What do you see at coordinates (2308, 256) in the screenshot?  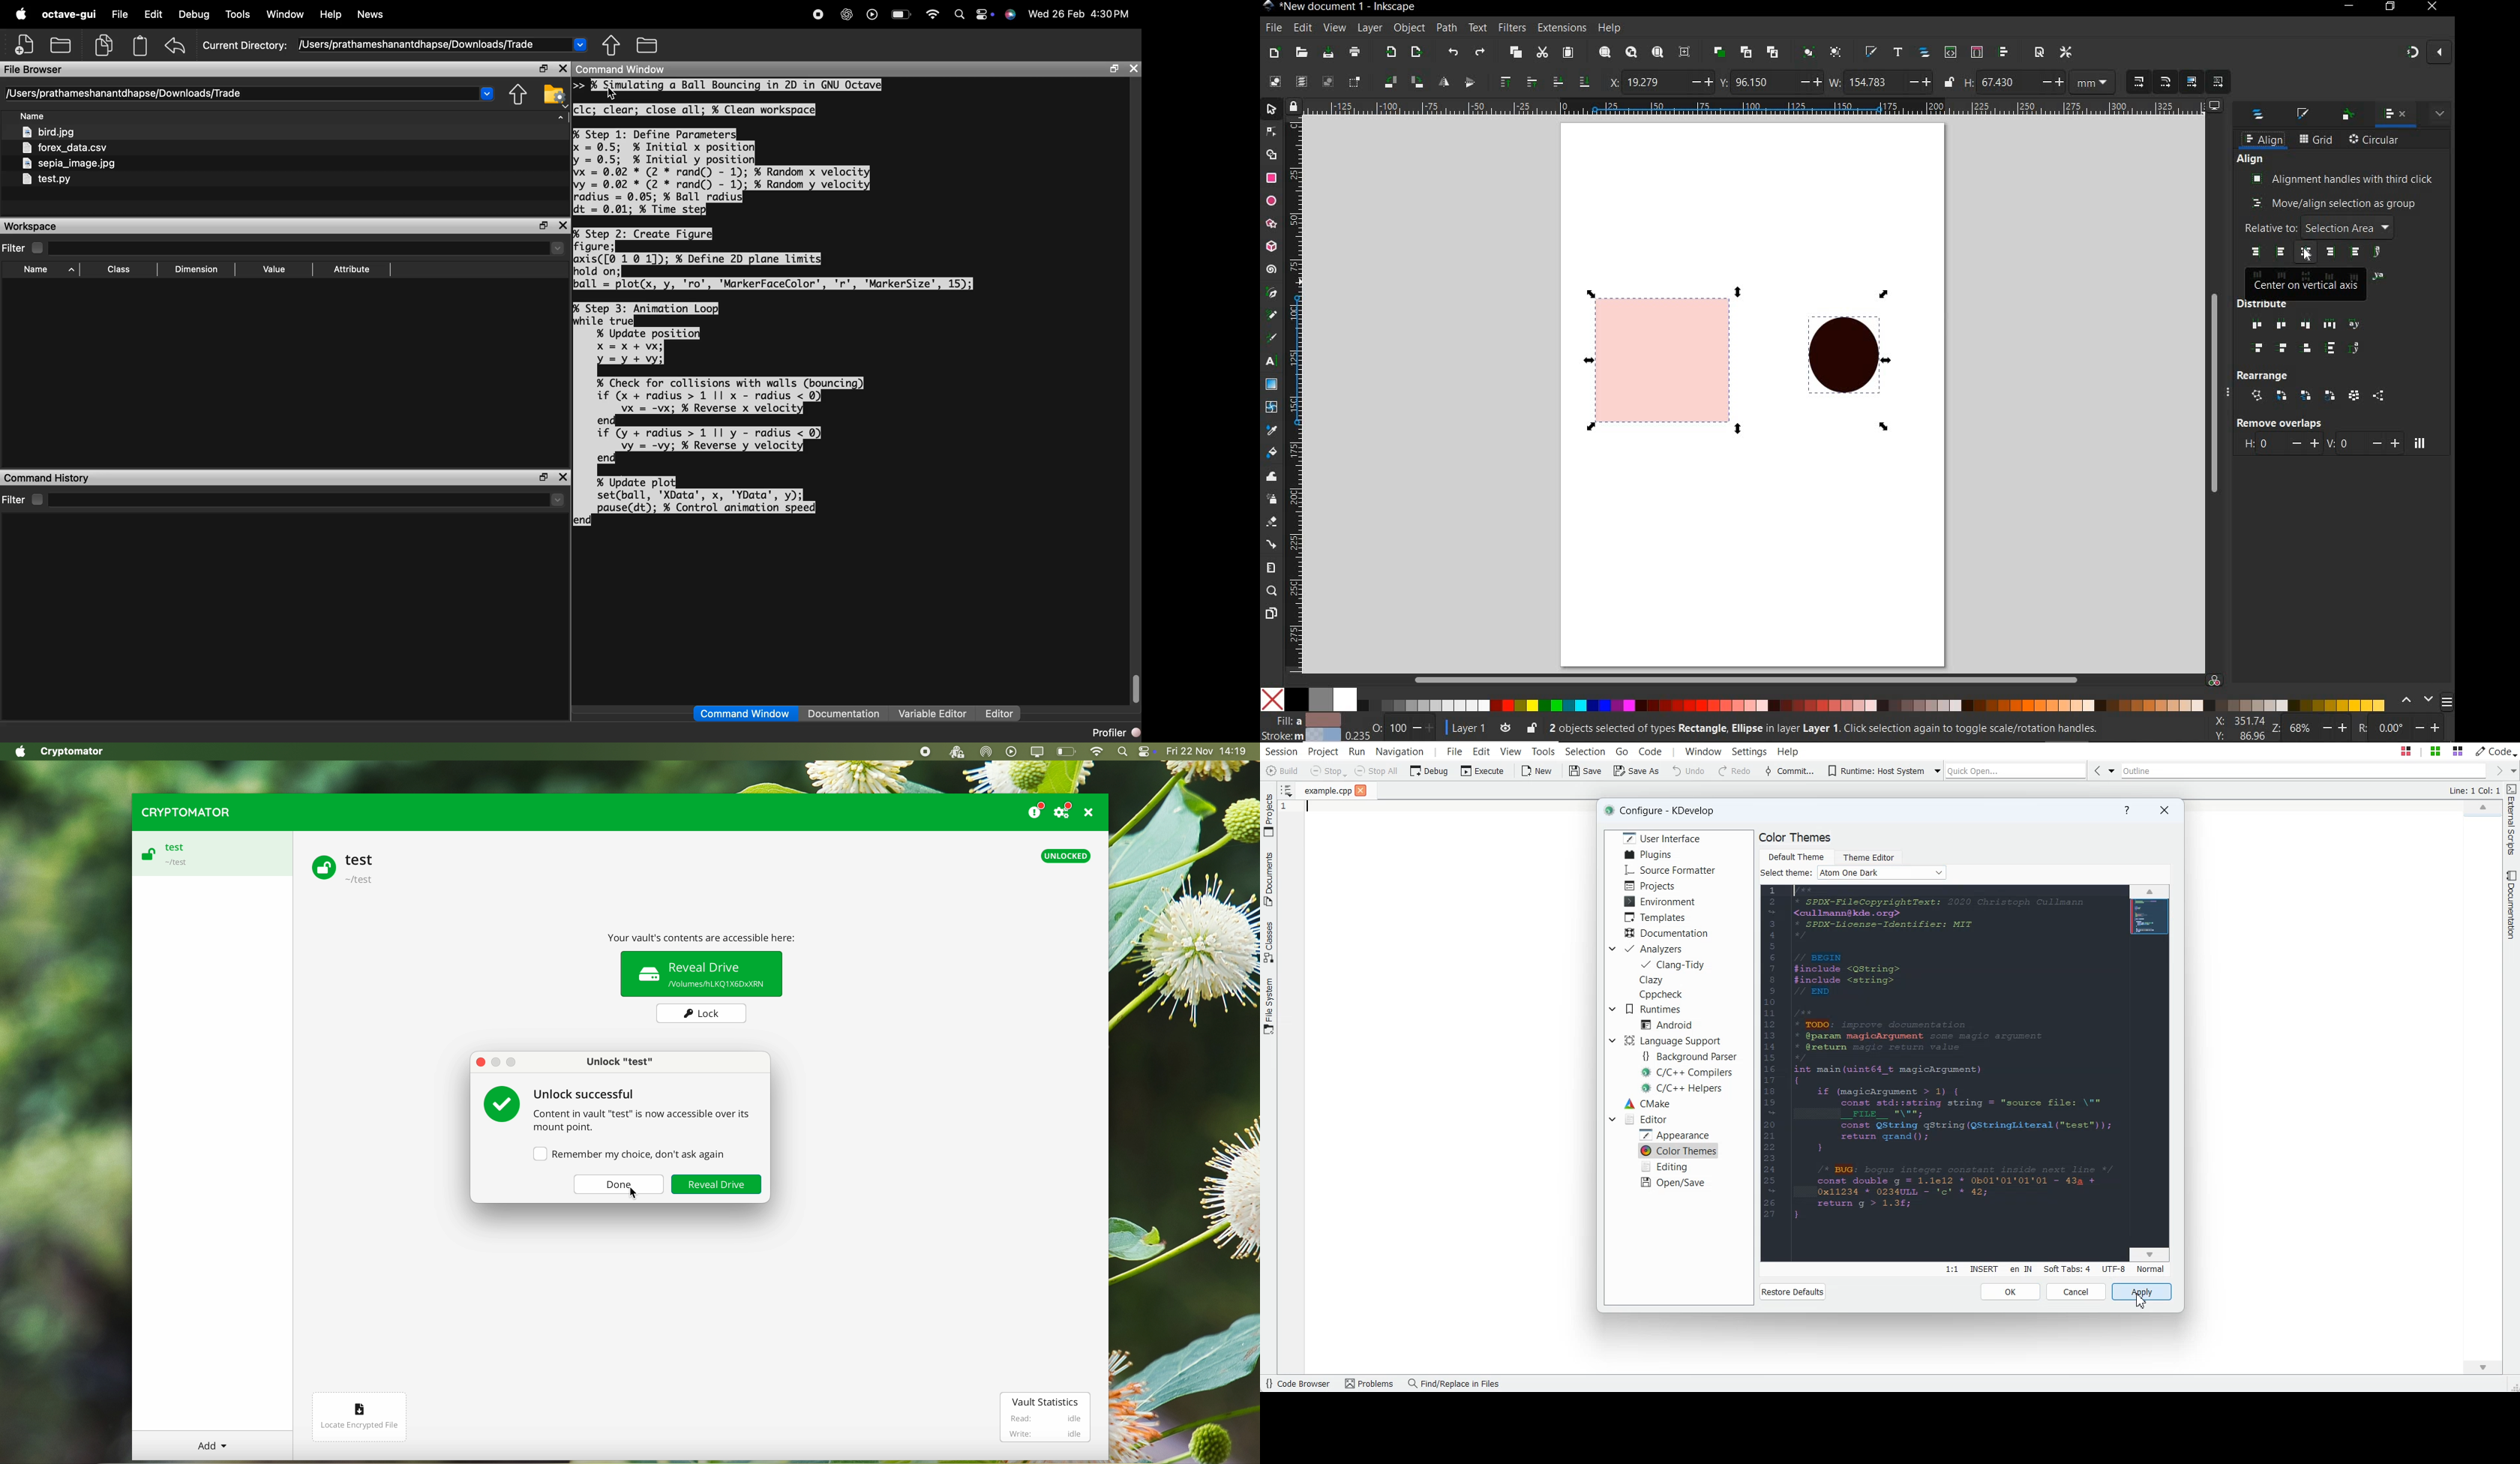 I see `CURSOR` at bounding box center [2308, 256].